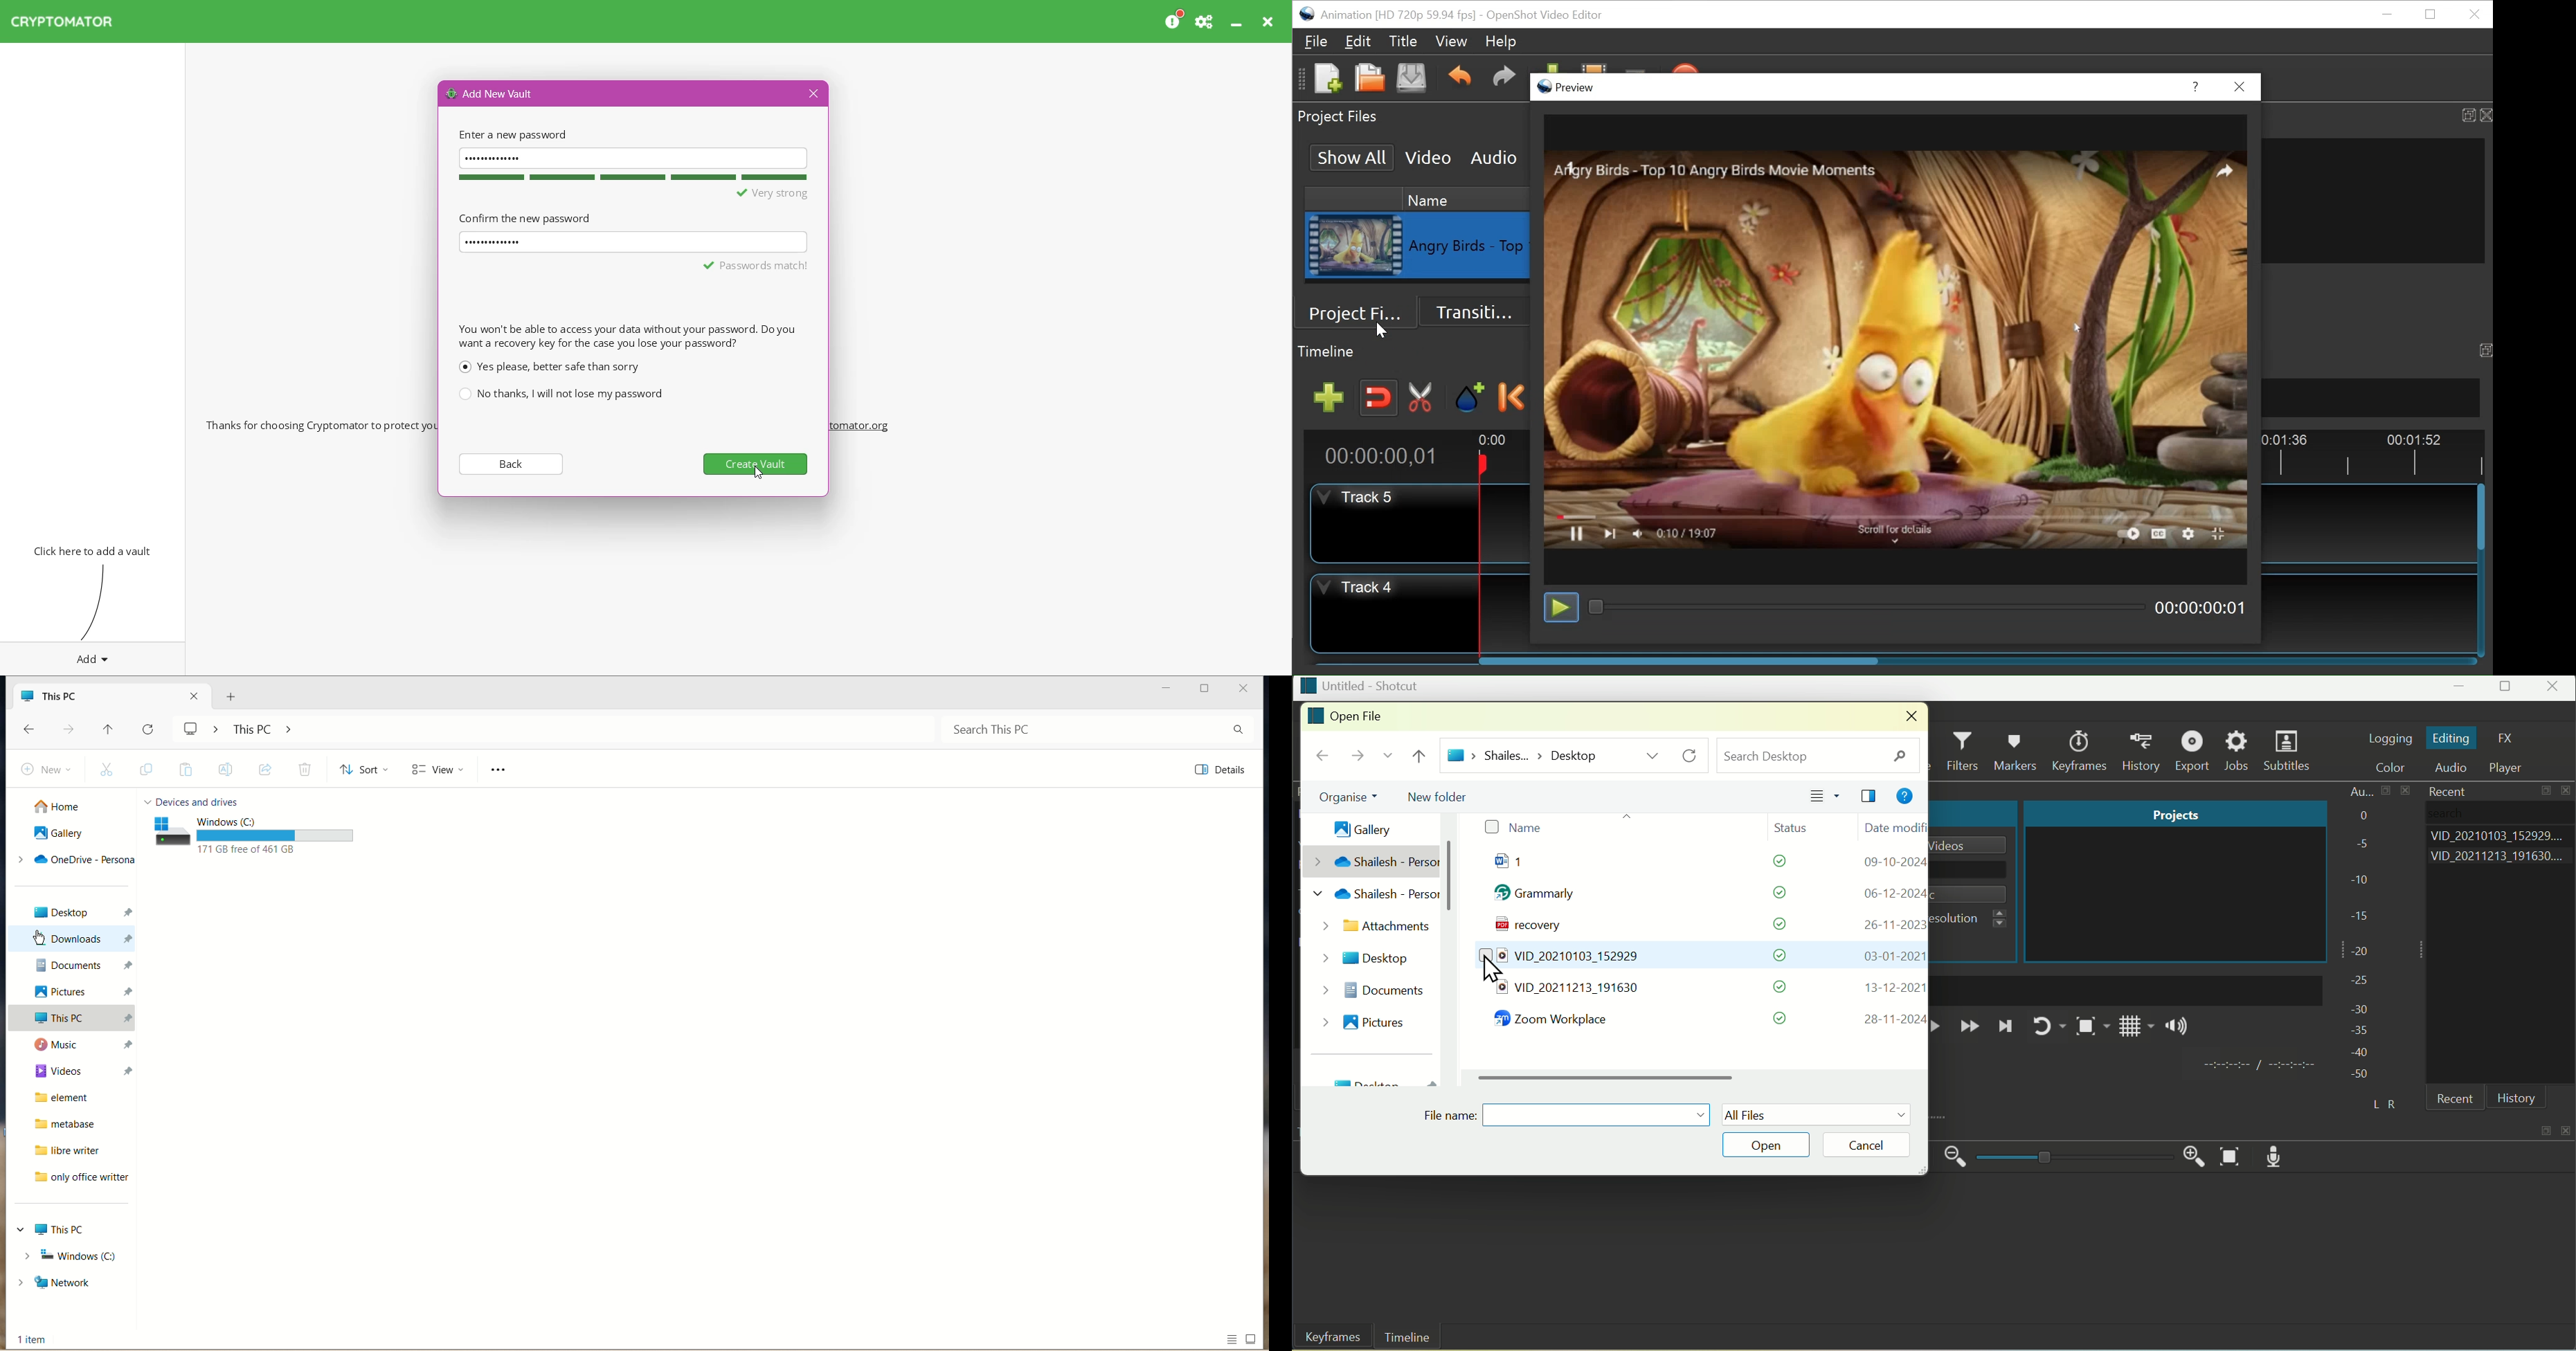  Describe the element at coordinates (59, 1230) in the screenshot. I see `This PC` at that location.